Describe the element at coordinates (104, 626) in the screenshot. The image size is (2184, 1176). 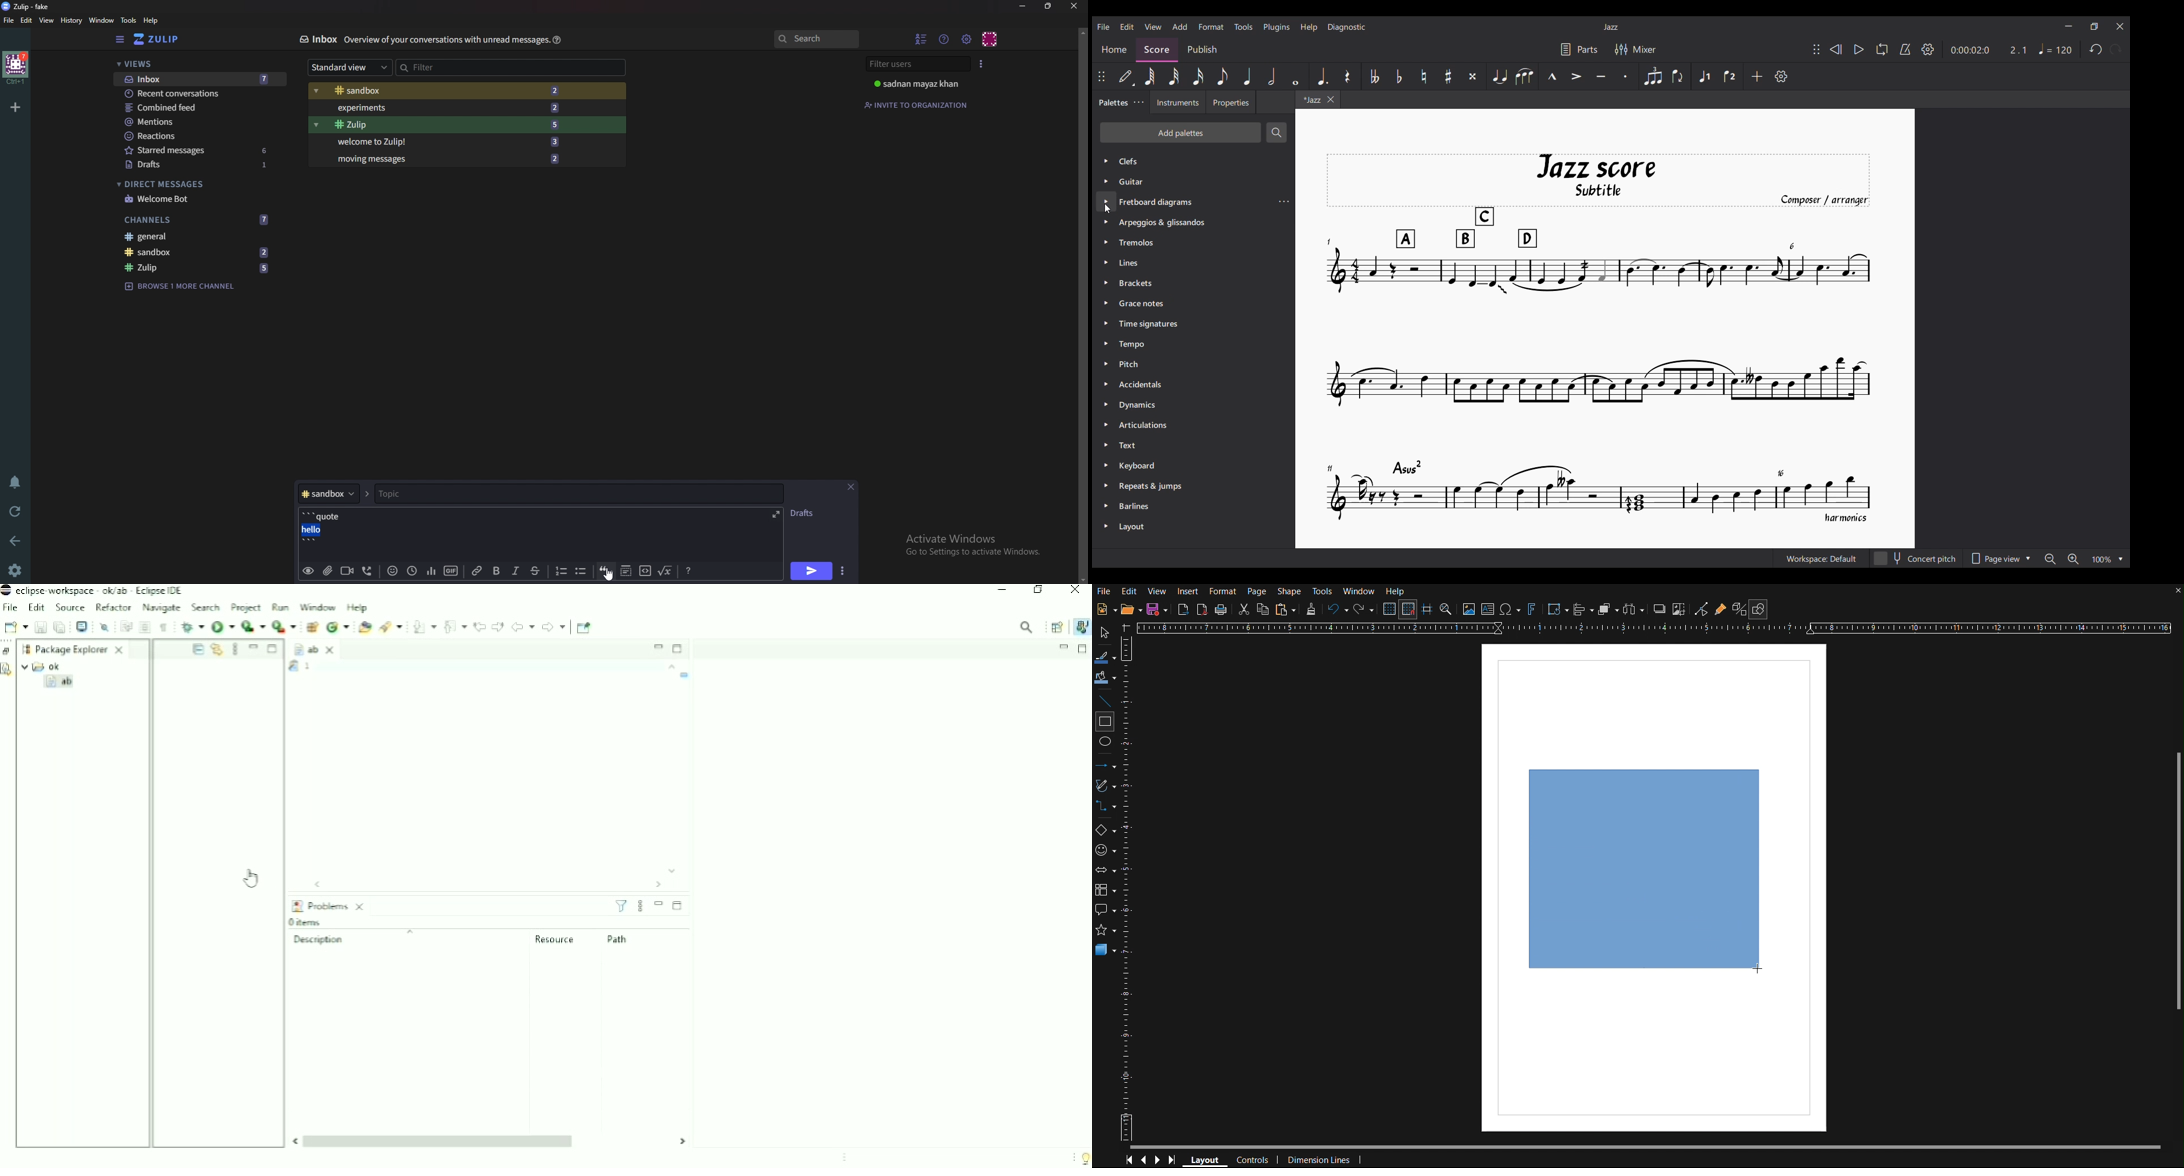
I see `Skip All Breakpoints` at that location.